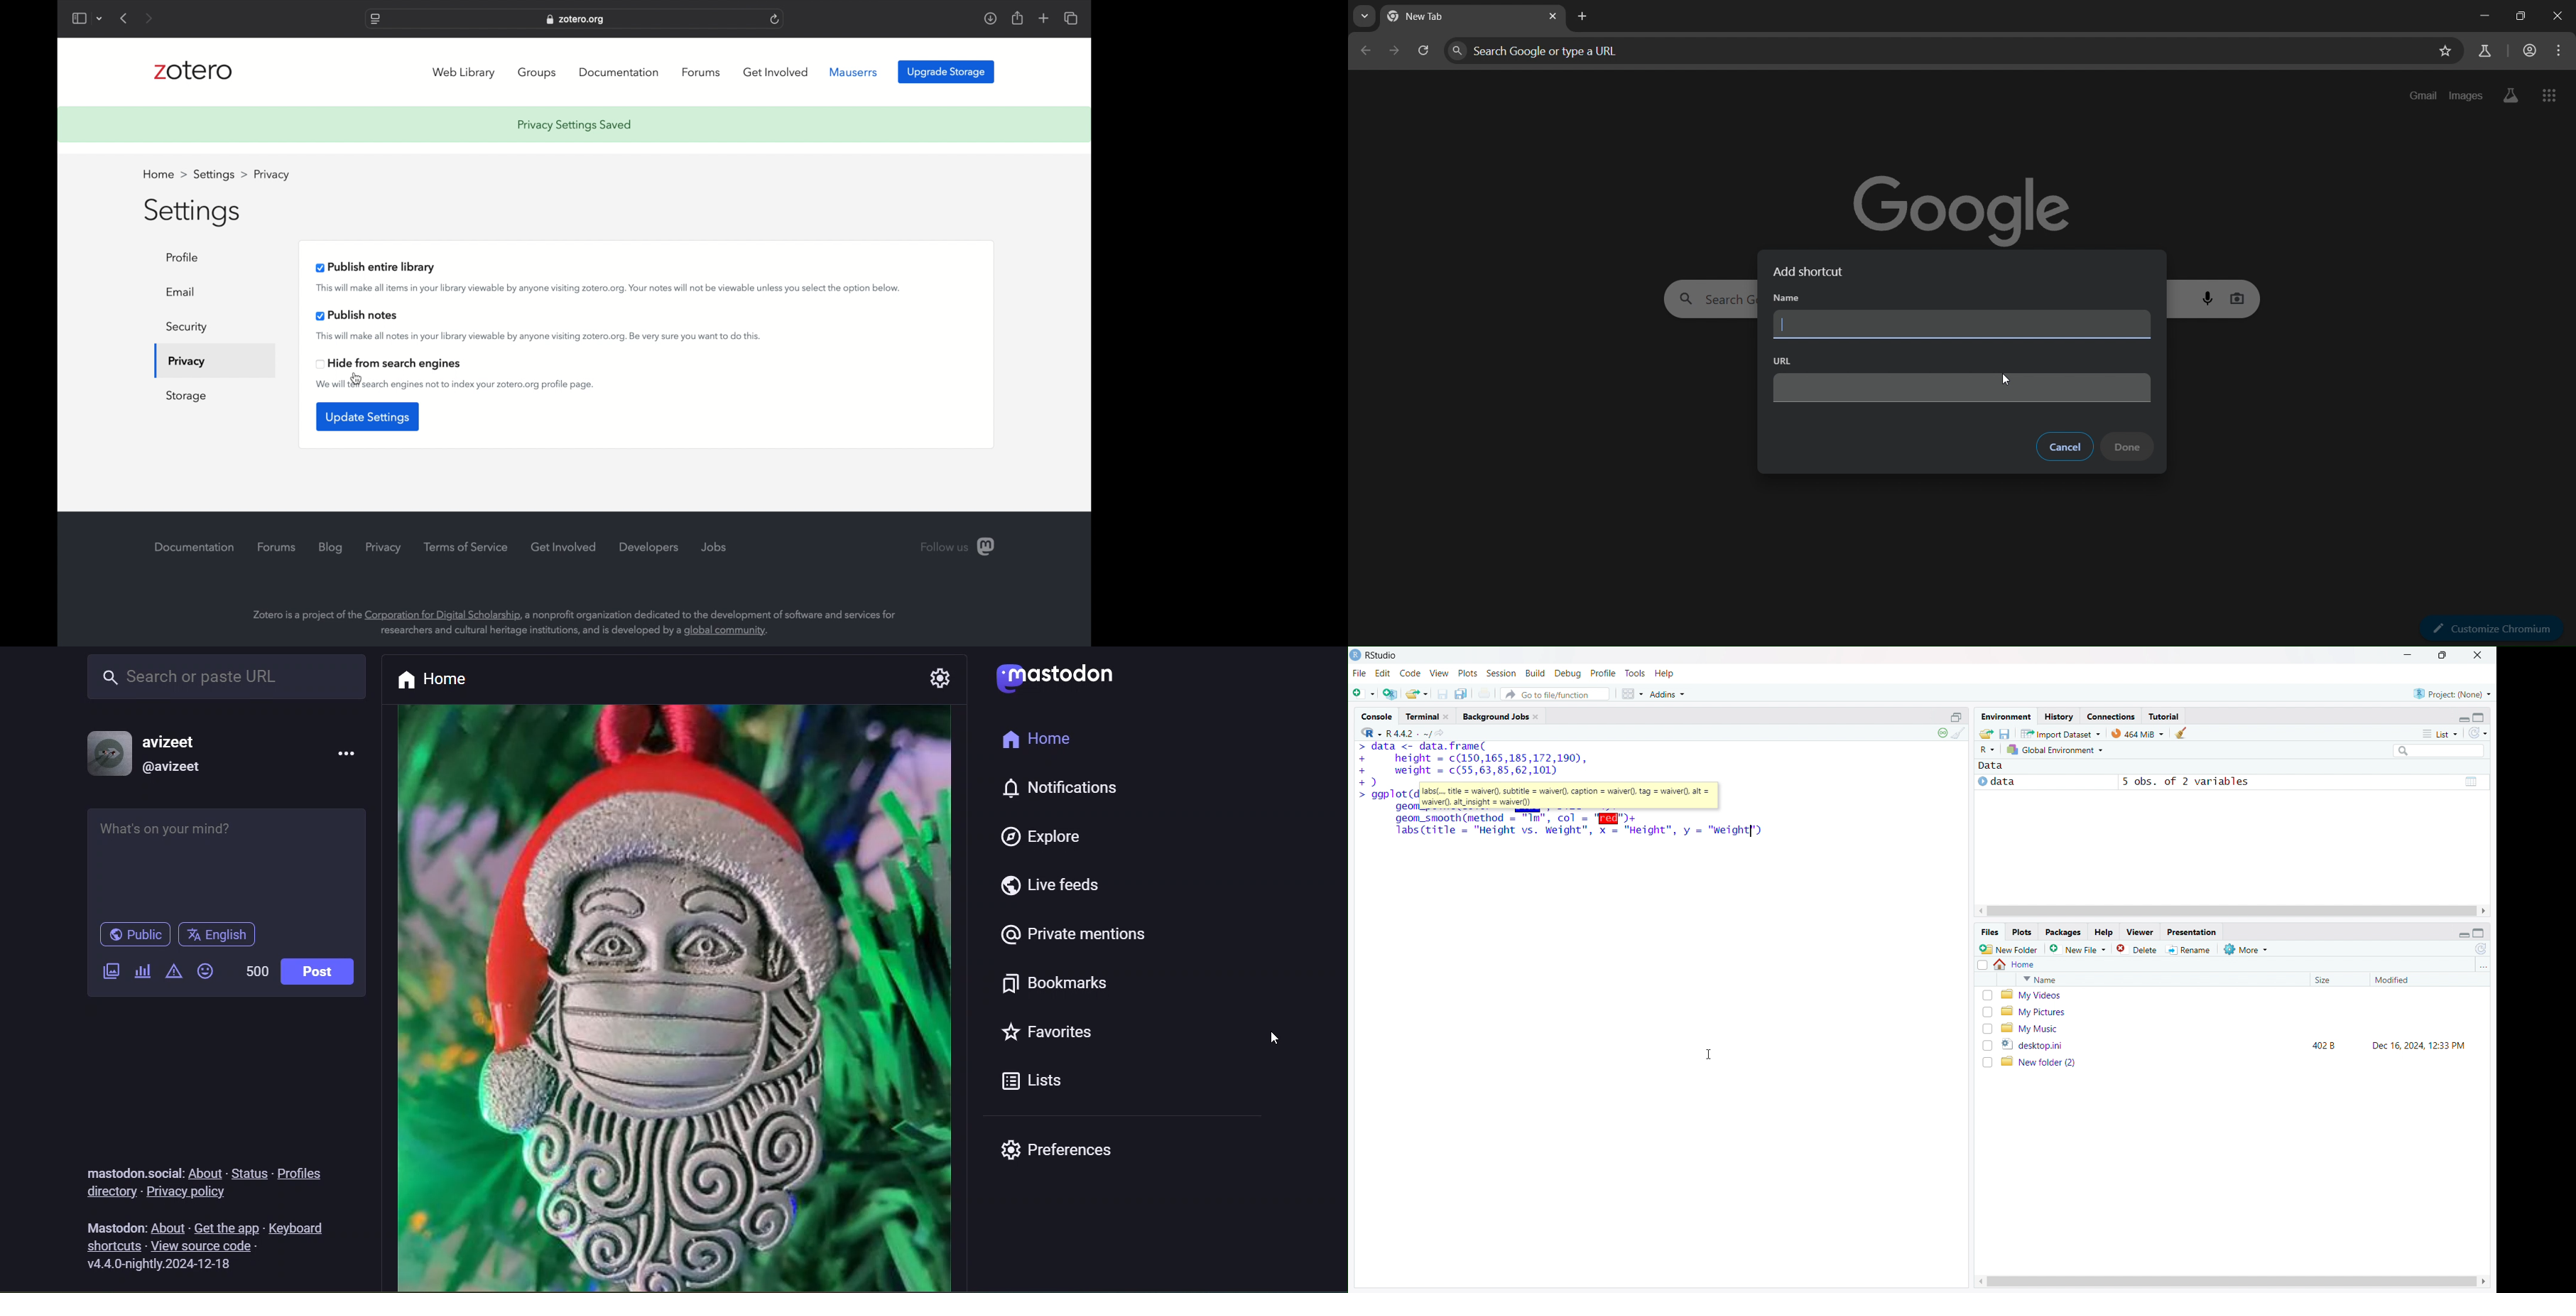 This screenshot has height=1316, width=2576. I want to click on keyboard, so click(315, 1226).